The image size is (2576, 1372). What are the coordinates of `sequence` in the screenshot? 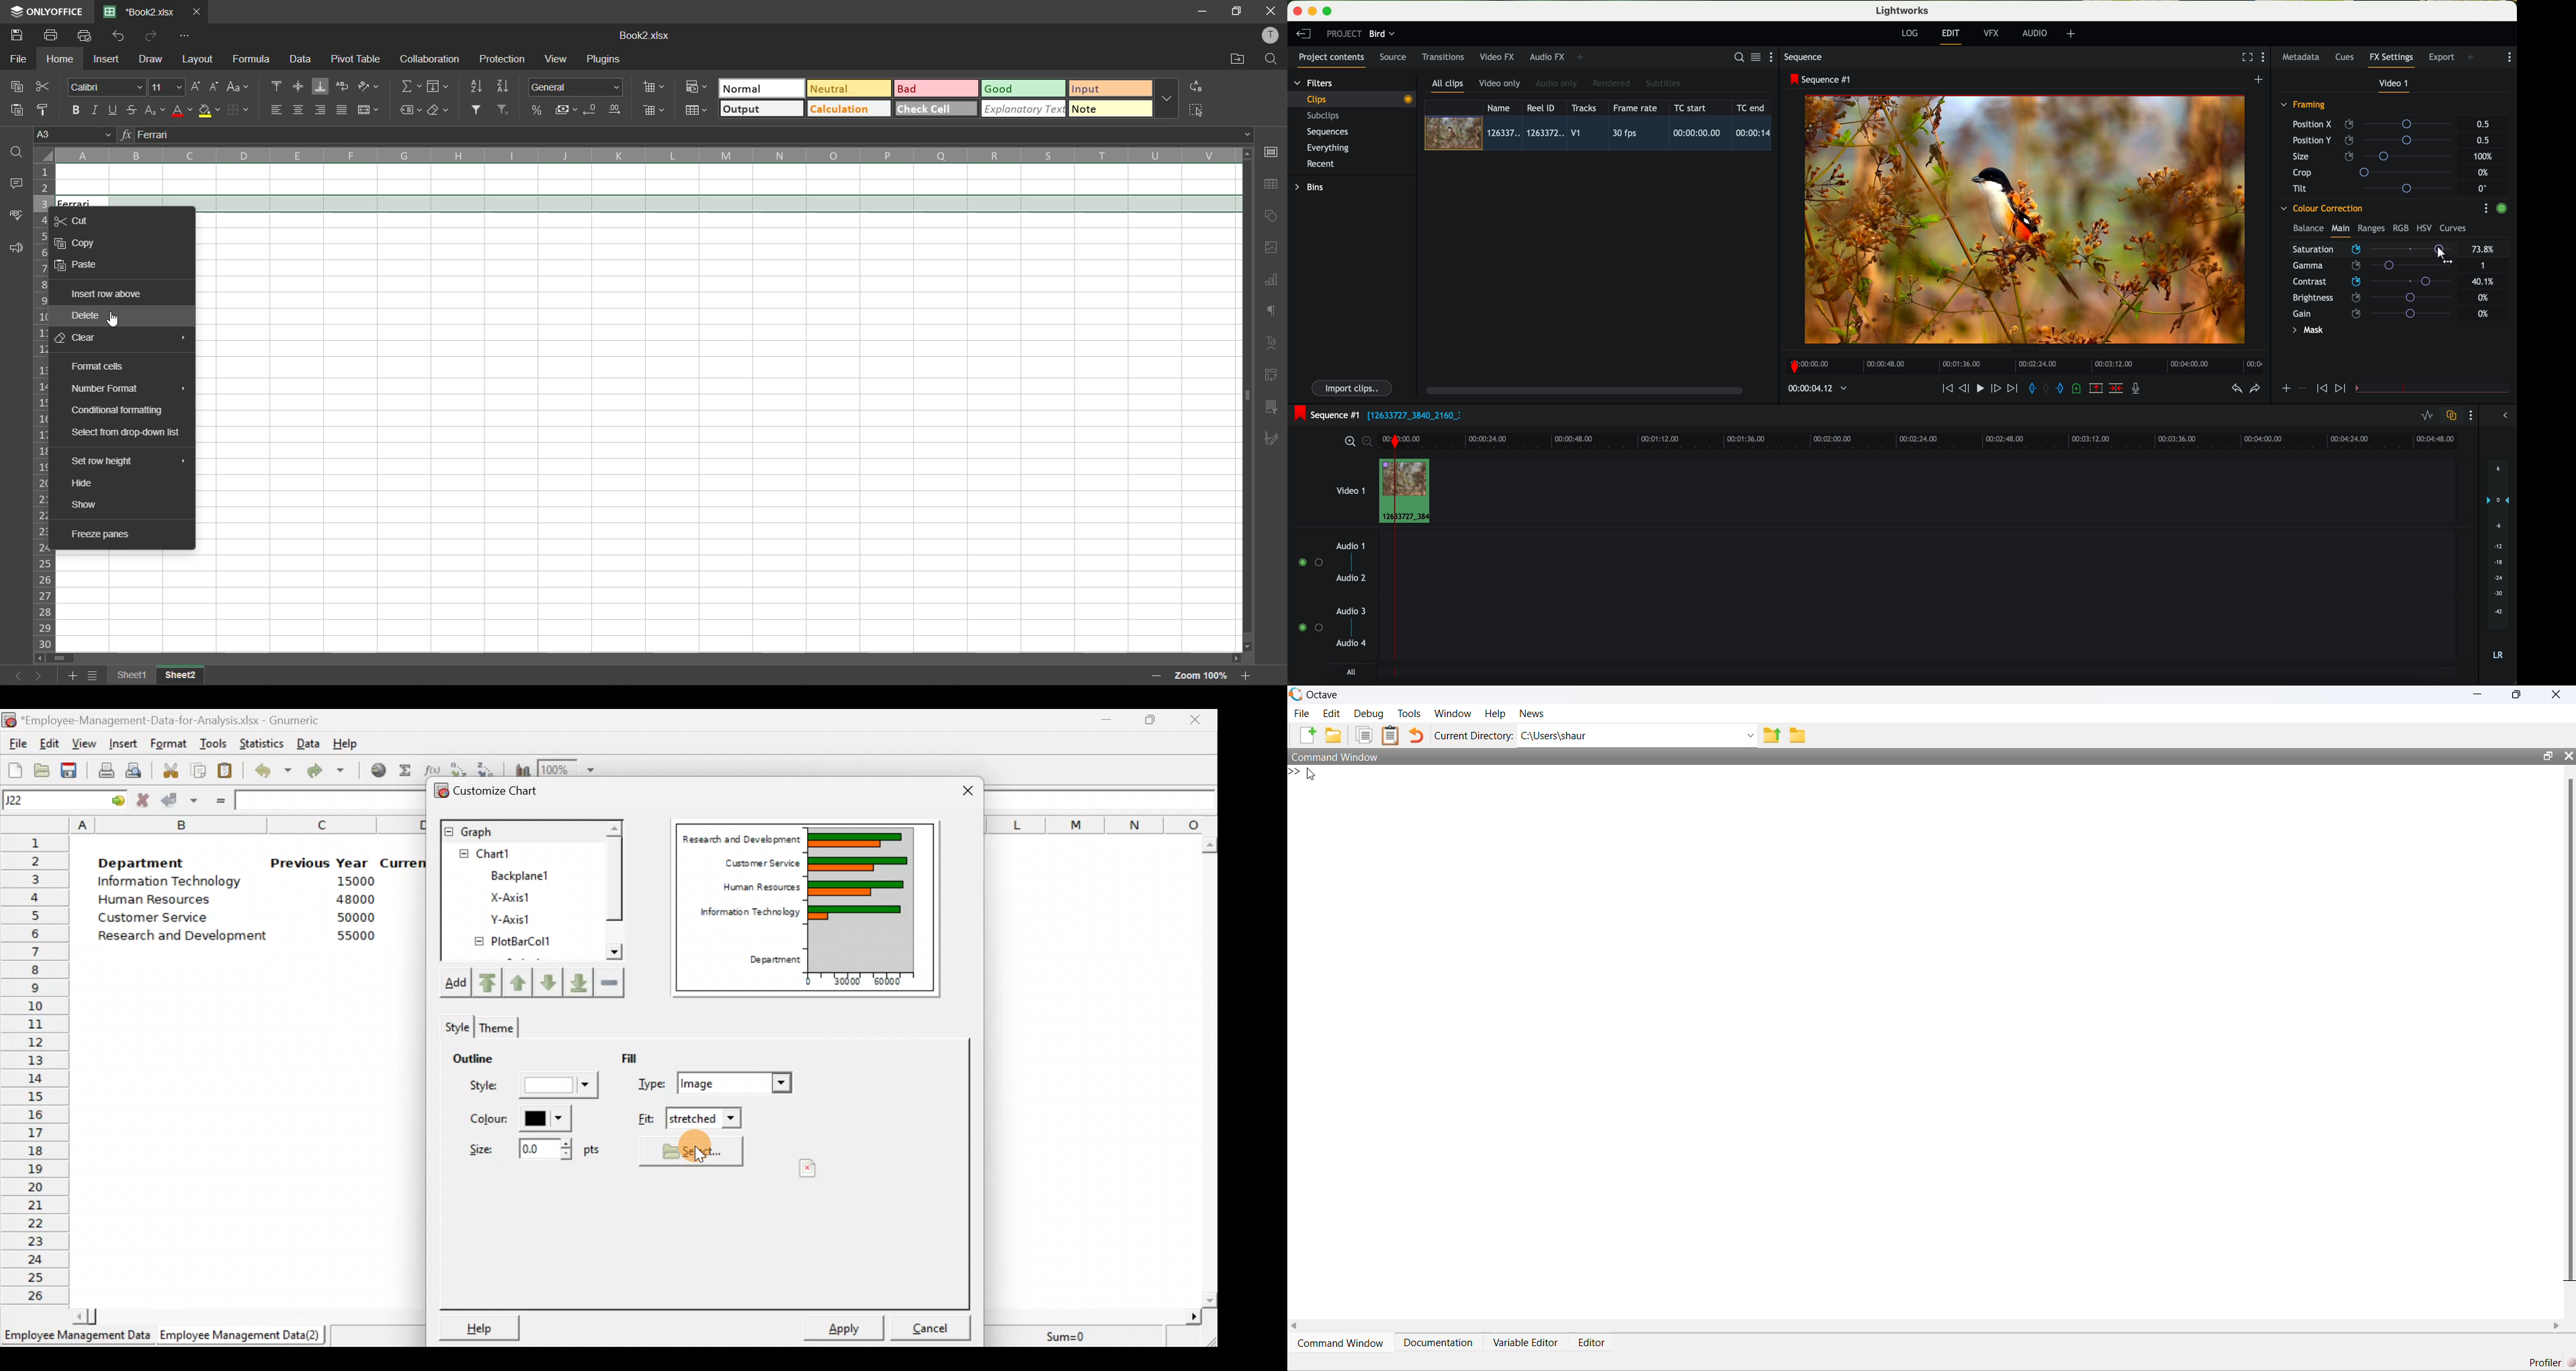 It's located at (1803, 57).